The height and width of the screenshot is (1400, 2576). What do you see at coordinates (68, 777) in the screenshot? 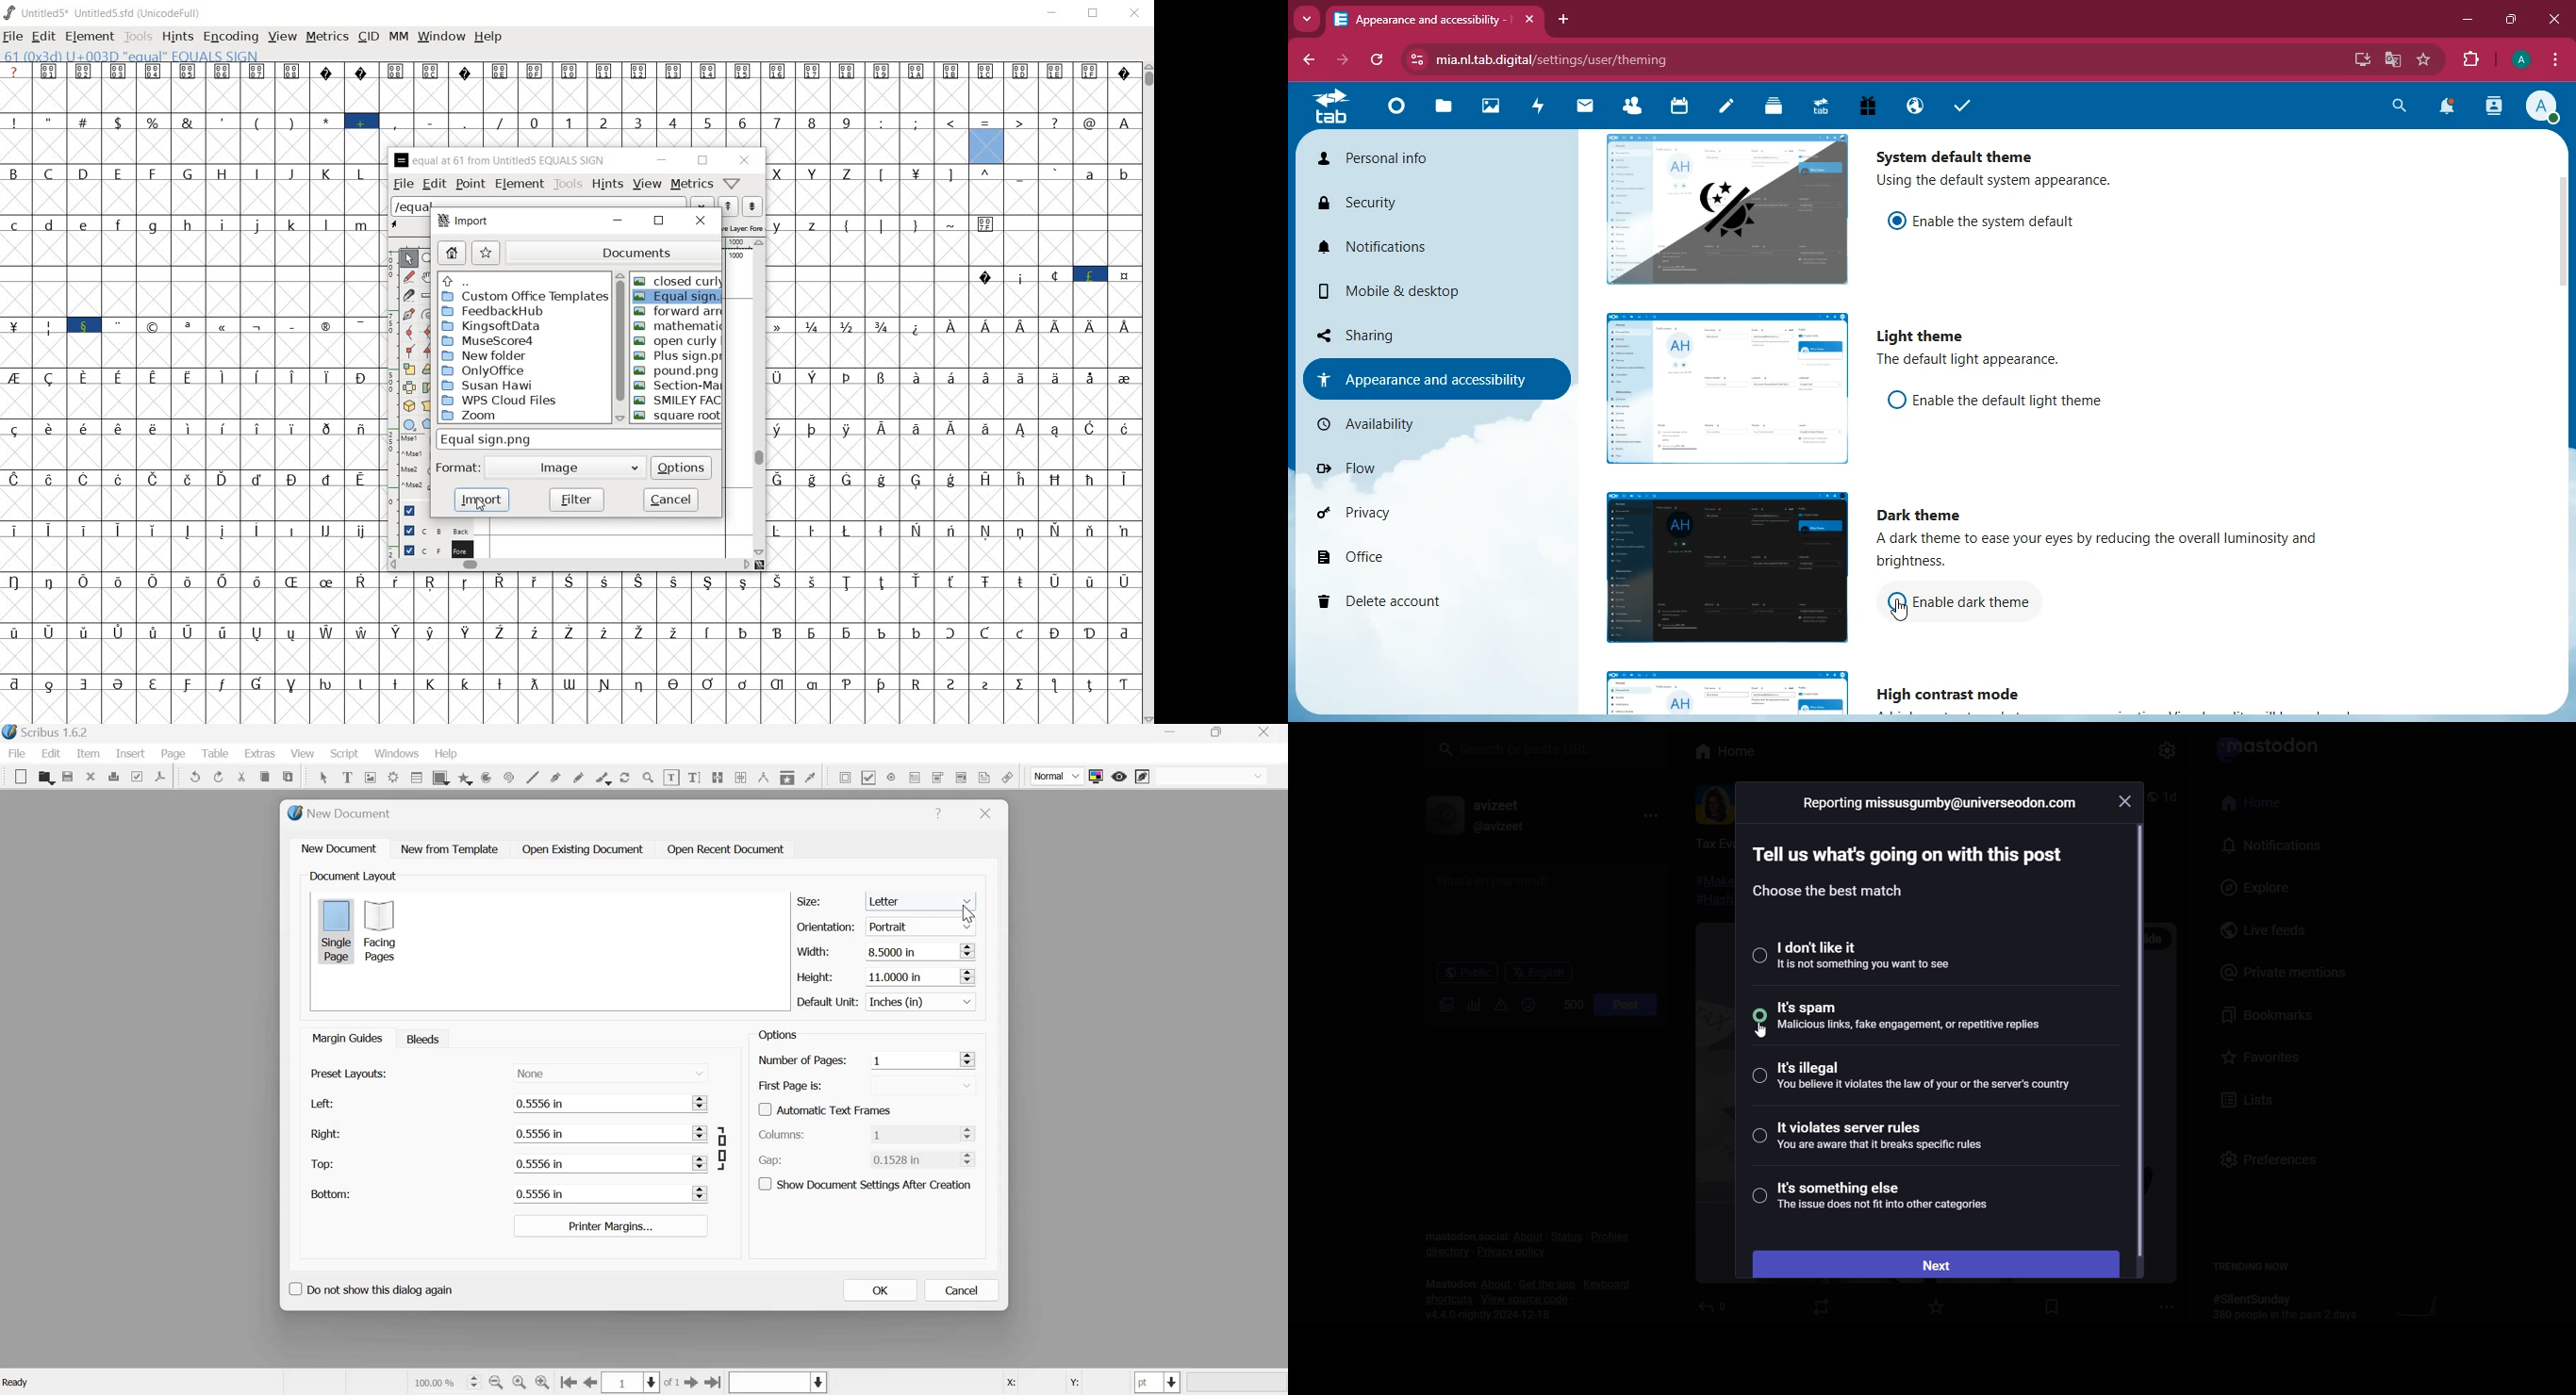
I see `save` at bounding box center [68, 777].